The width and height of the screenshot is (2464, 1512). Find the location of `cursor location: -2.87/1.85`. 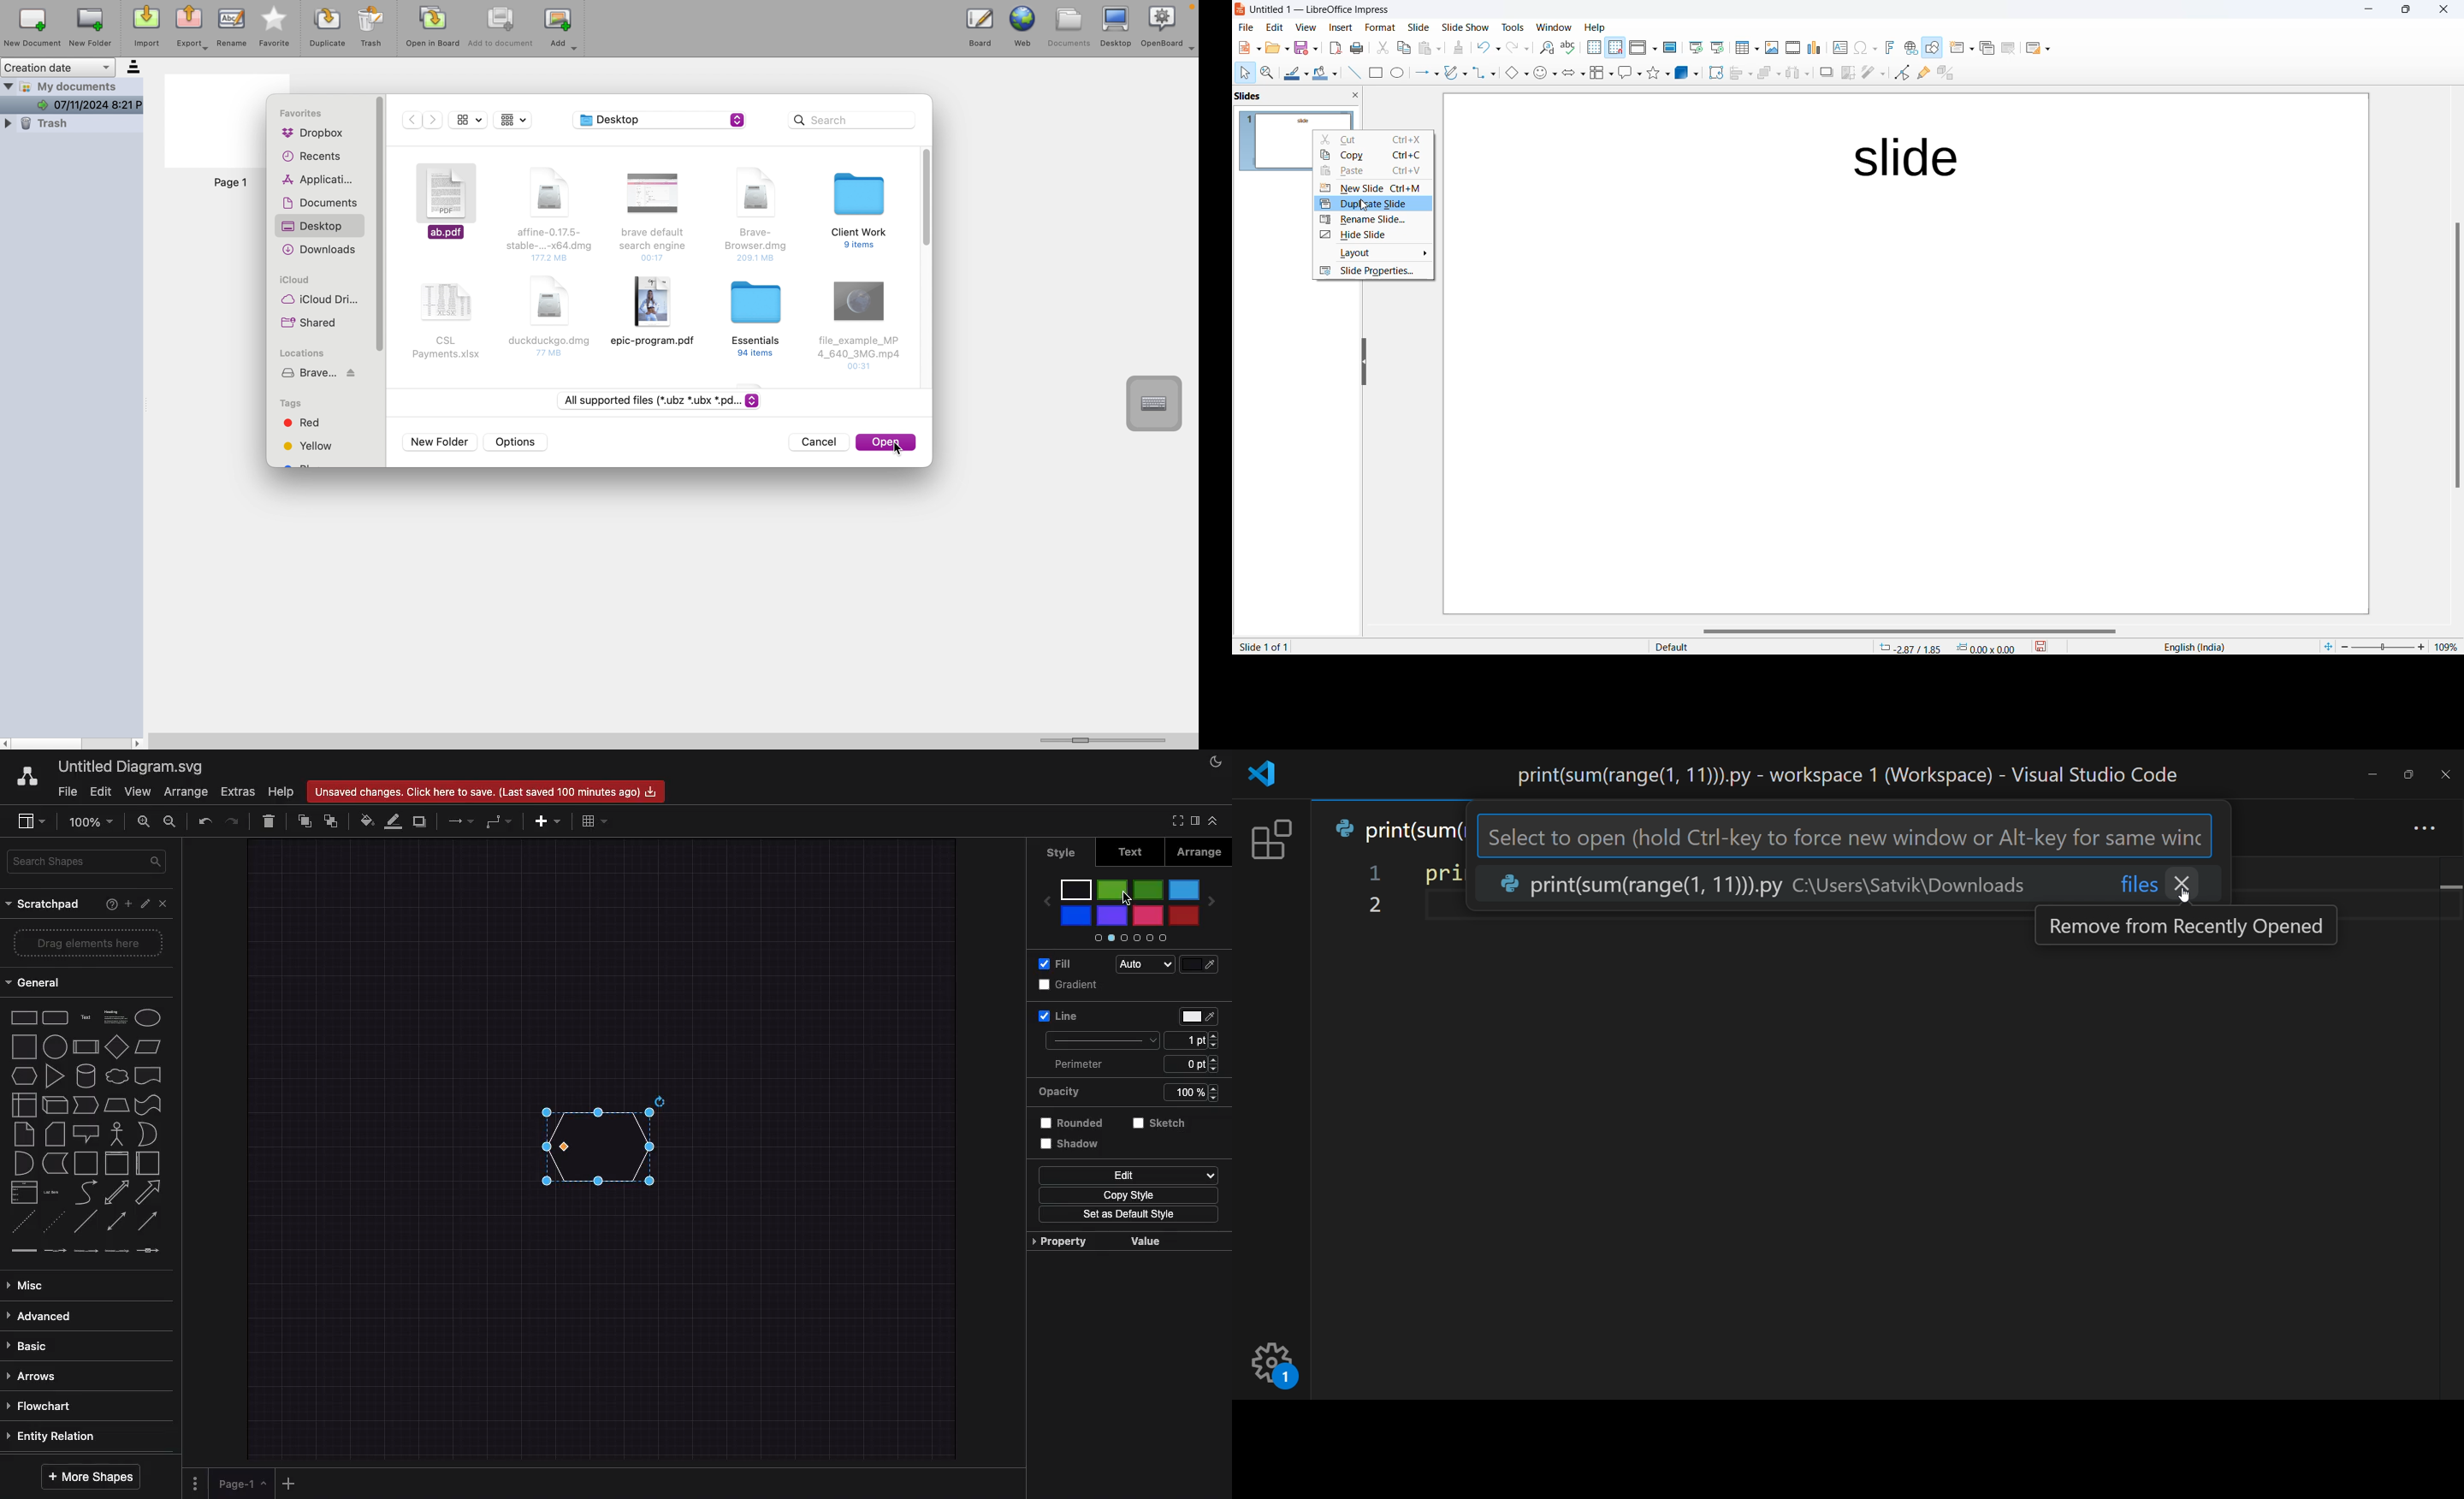

cursor location: -2.87/1.85 is located at coordinates (1910, 647).